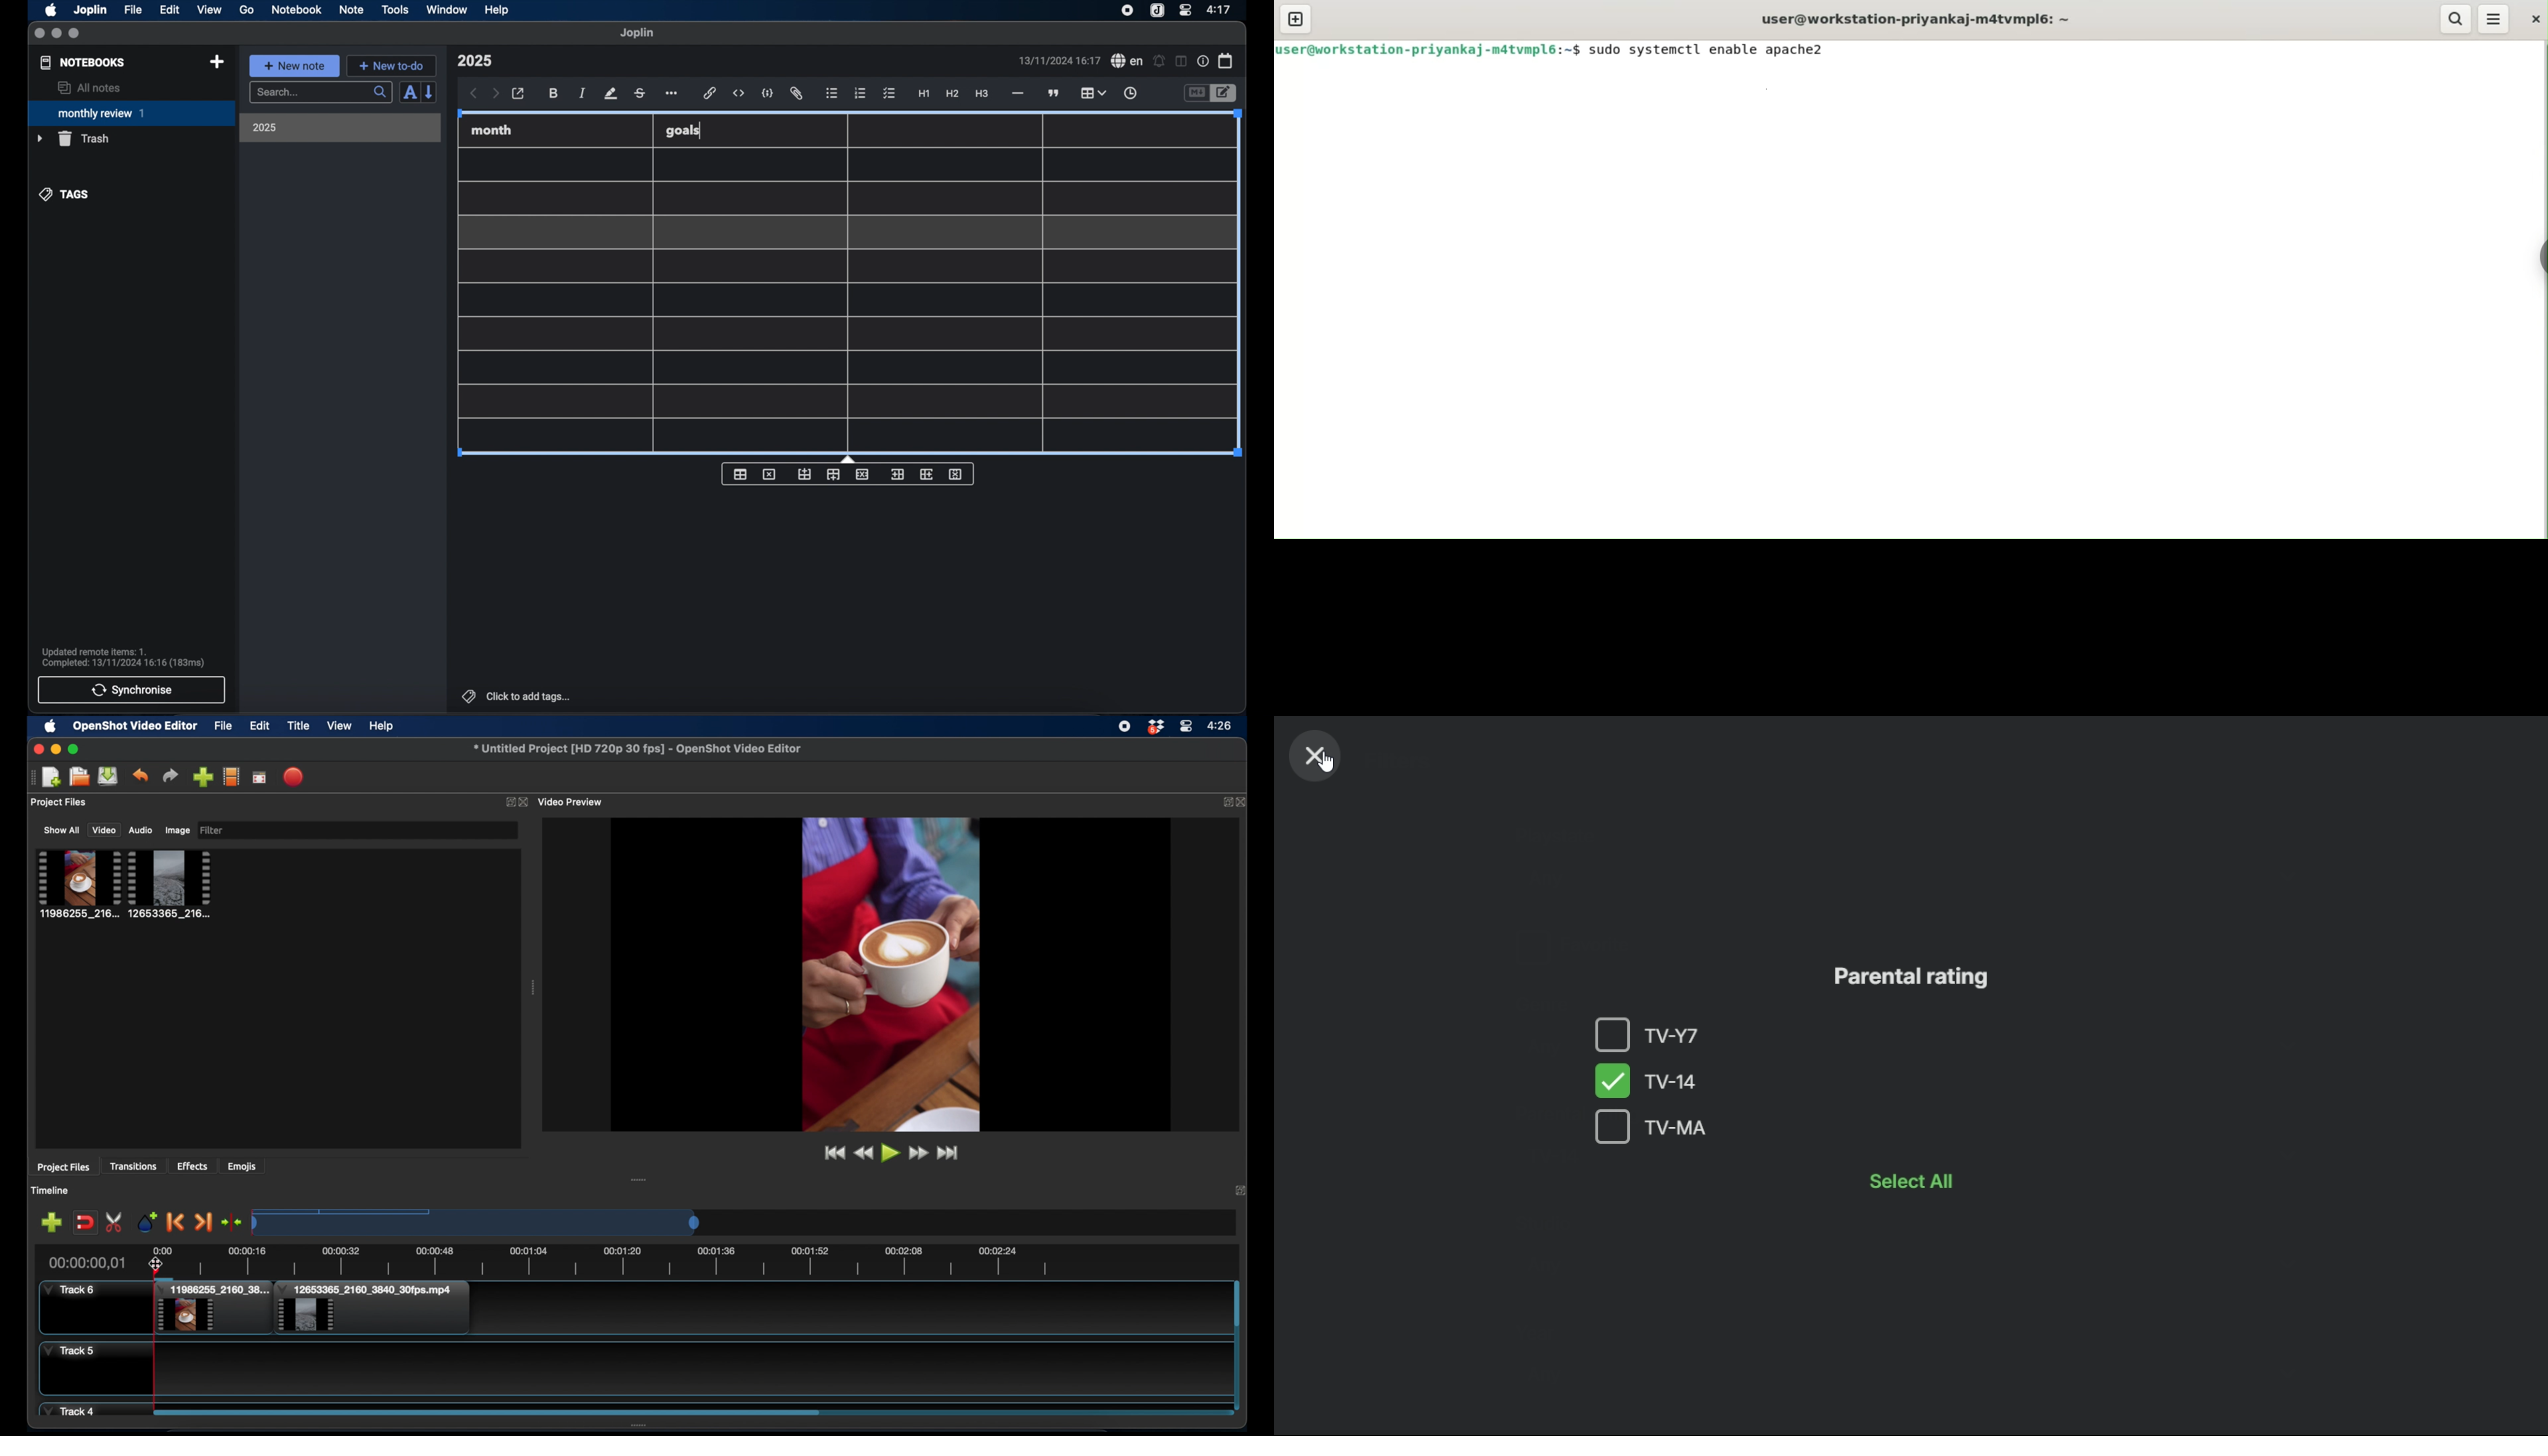 The height and width of the screenshot is (1456, 2548). I want to click on set alarm, so click(1159, 62).